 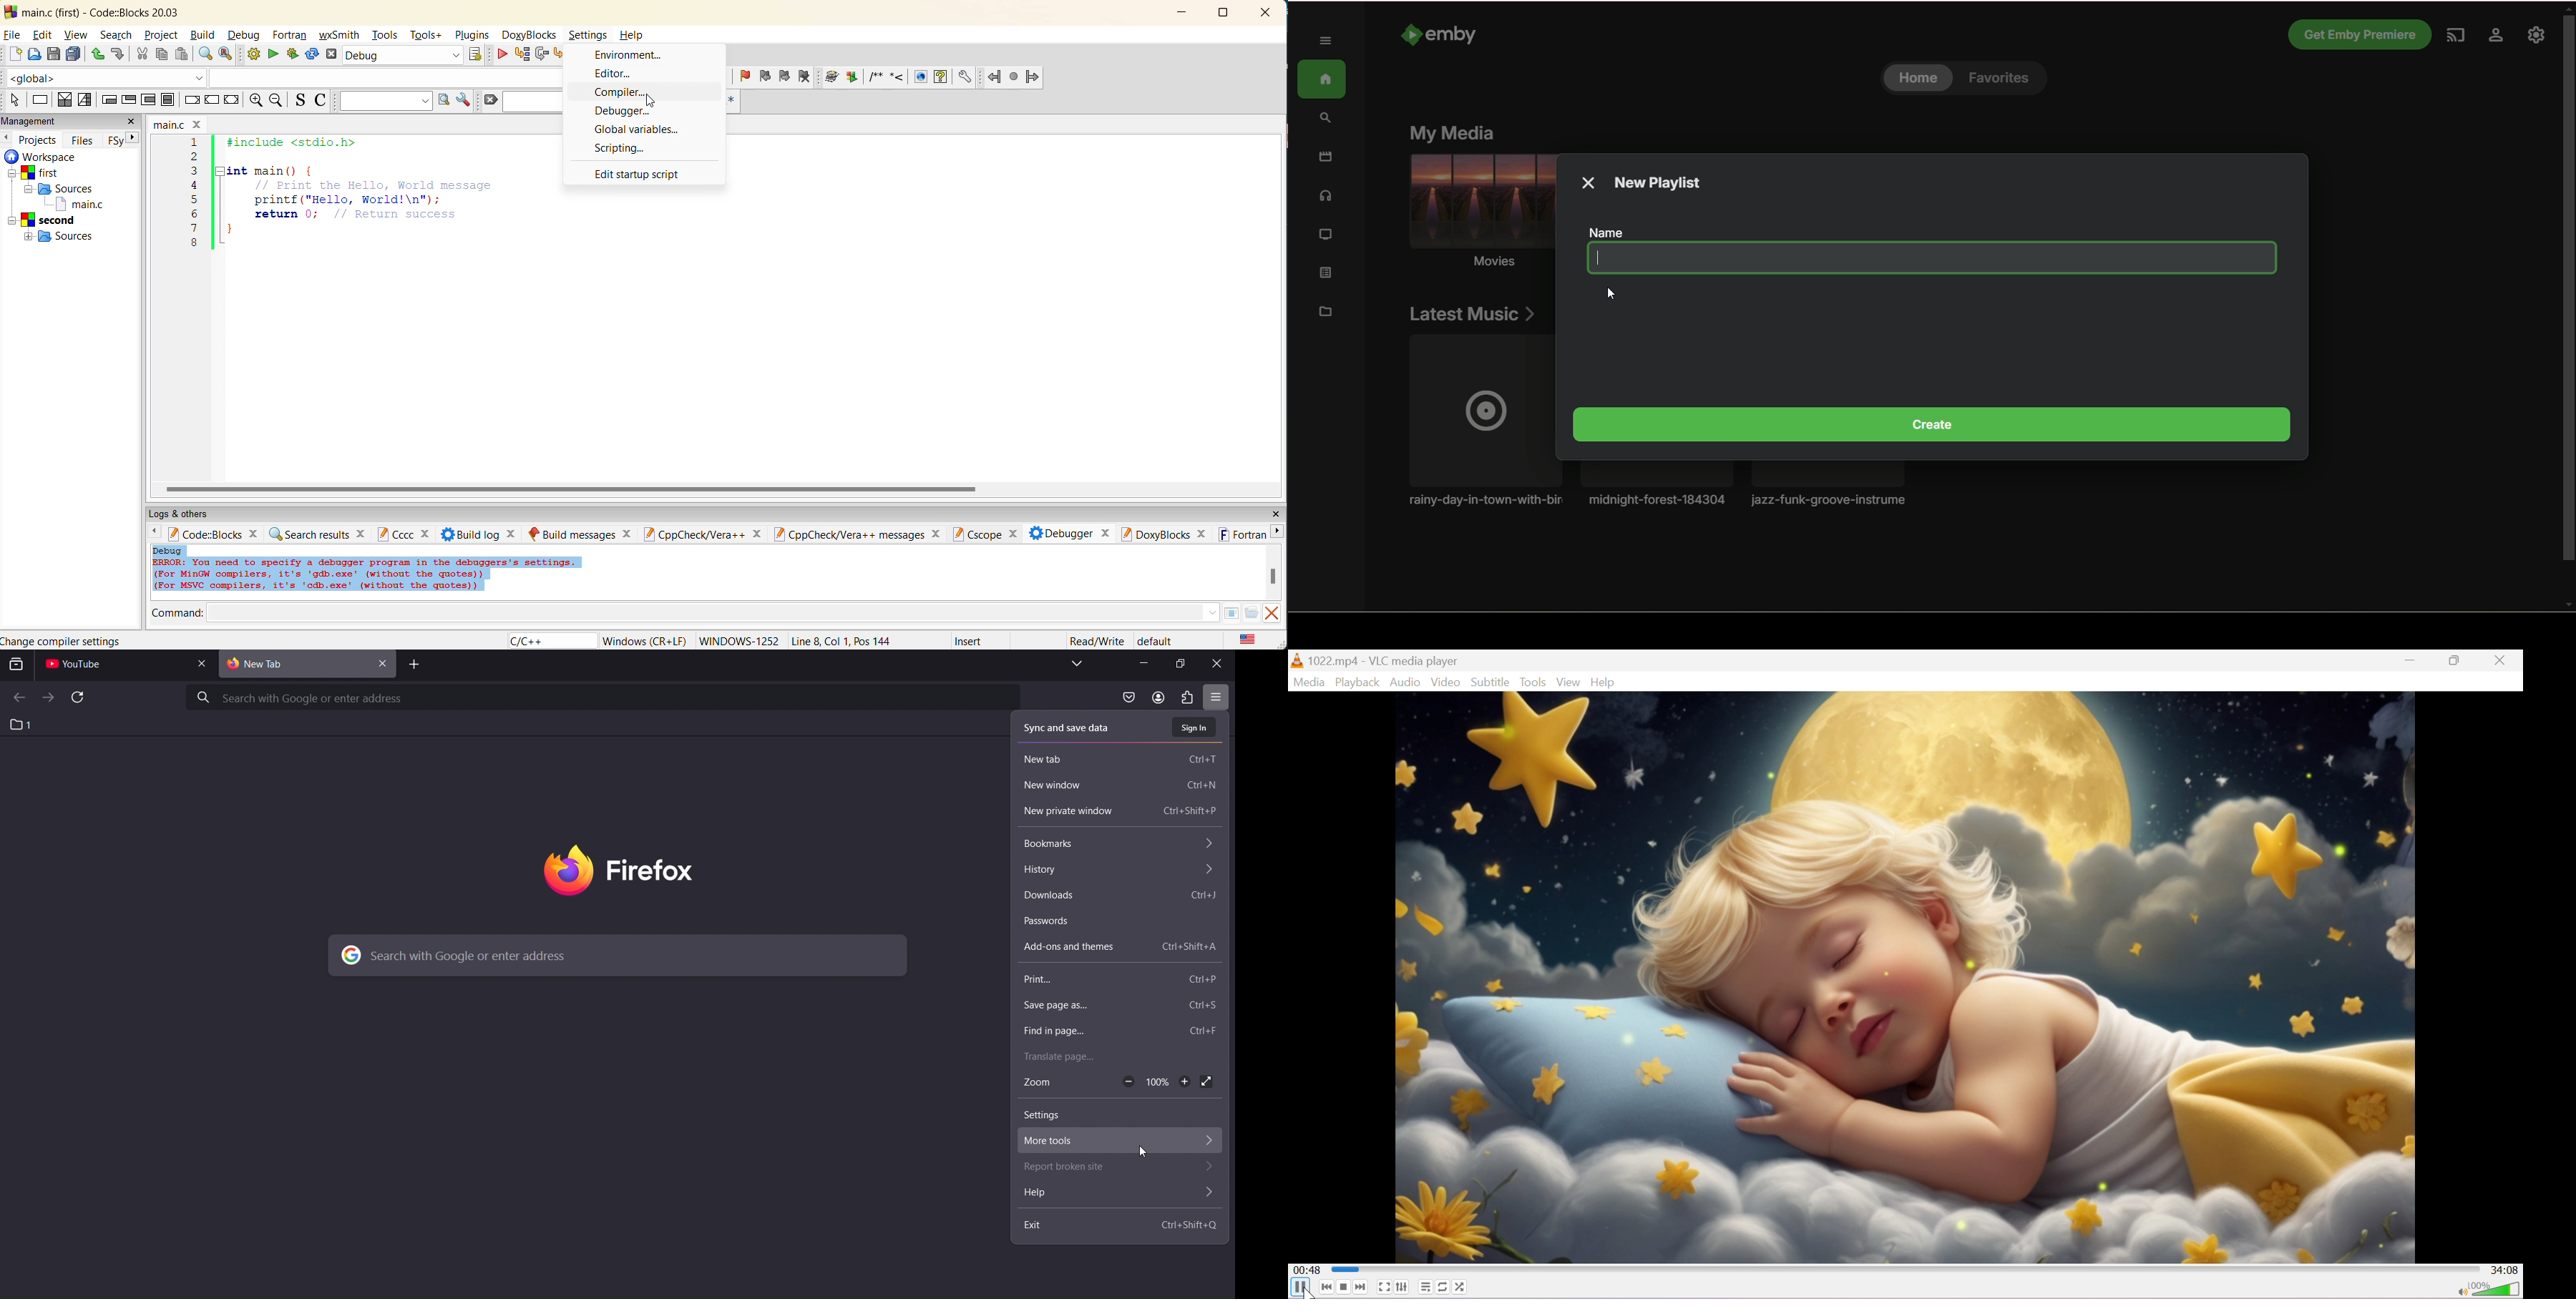 What do you see at coordinates (43, 35) in the screenshot?
I see `edit` at bounding box center [43, 35].